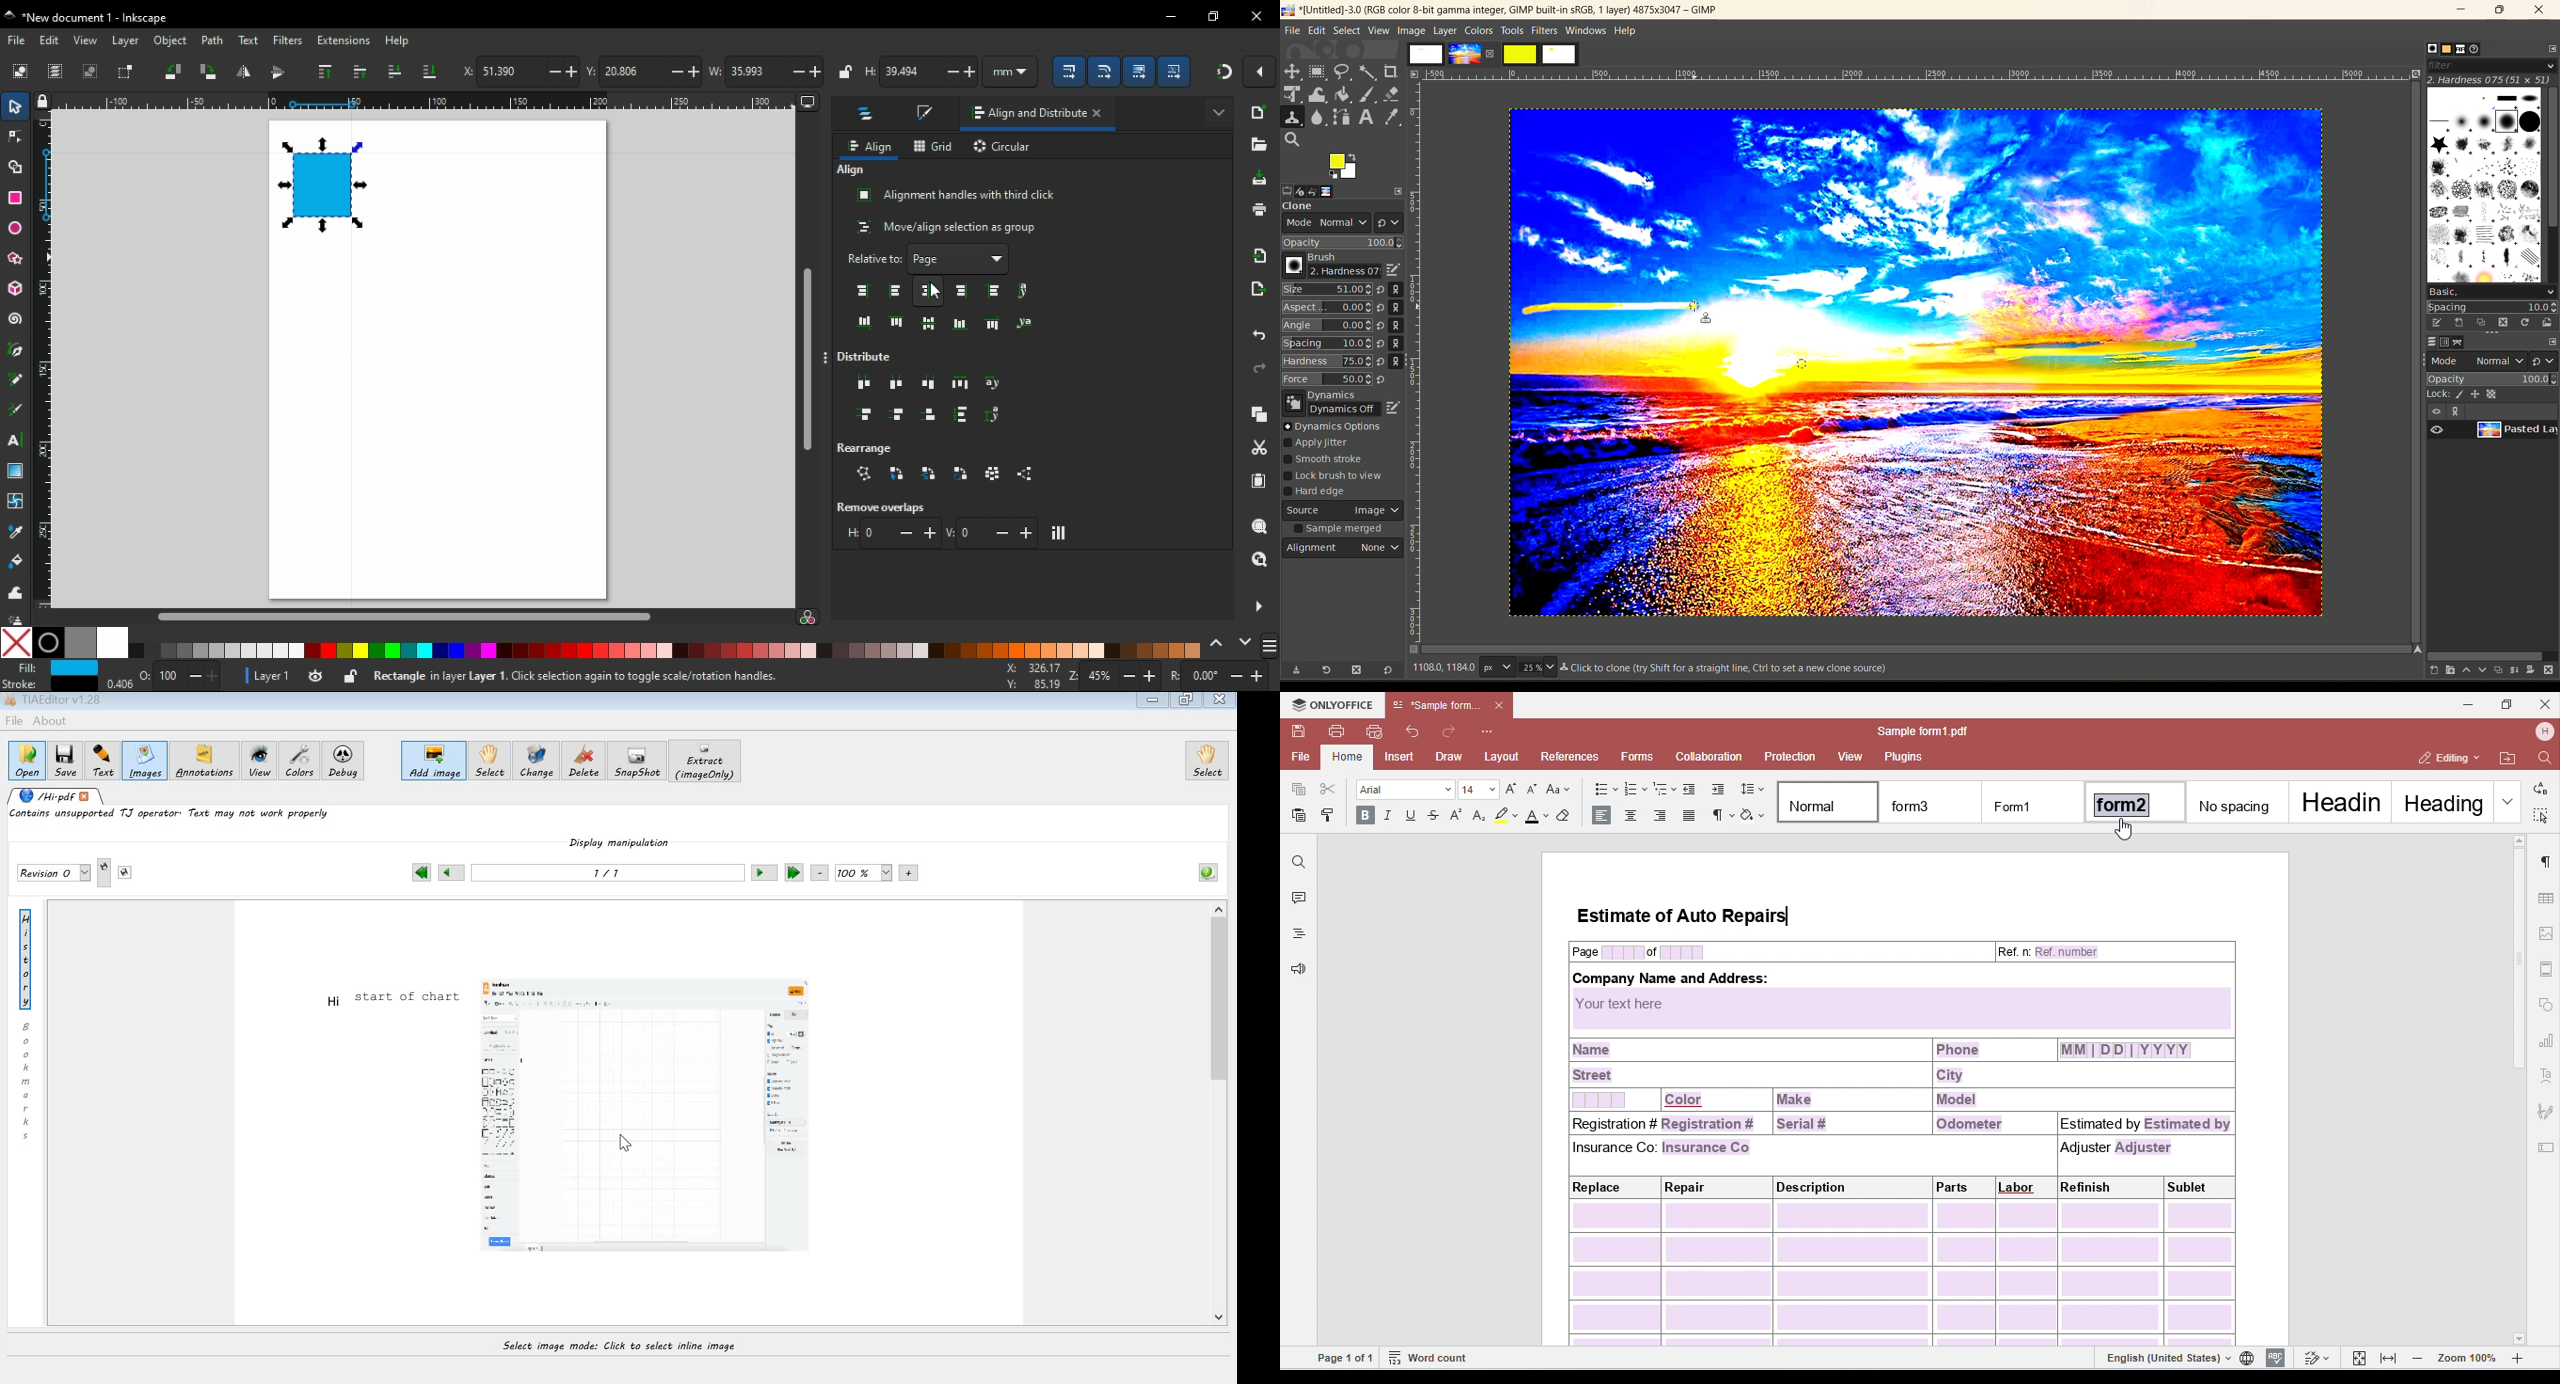  I want to click on switch to another group, so click(1389, 221).